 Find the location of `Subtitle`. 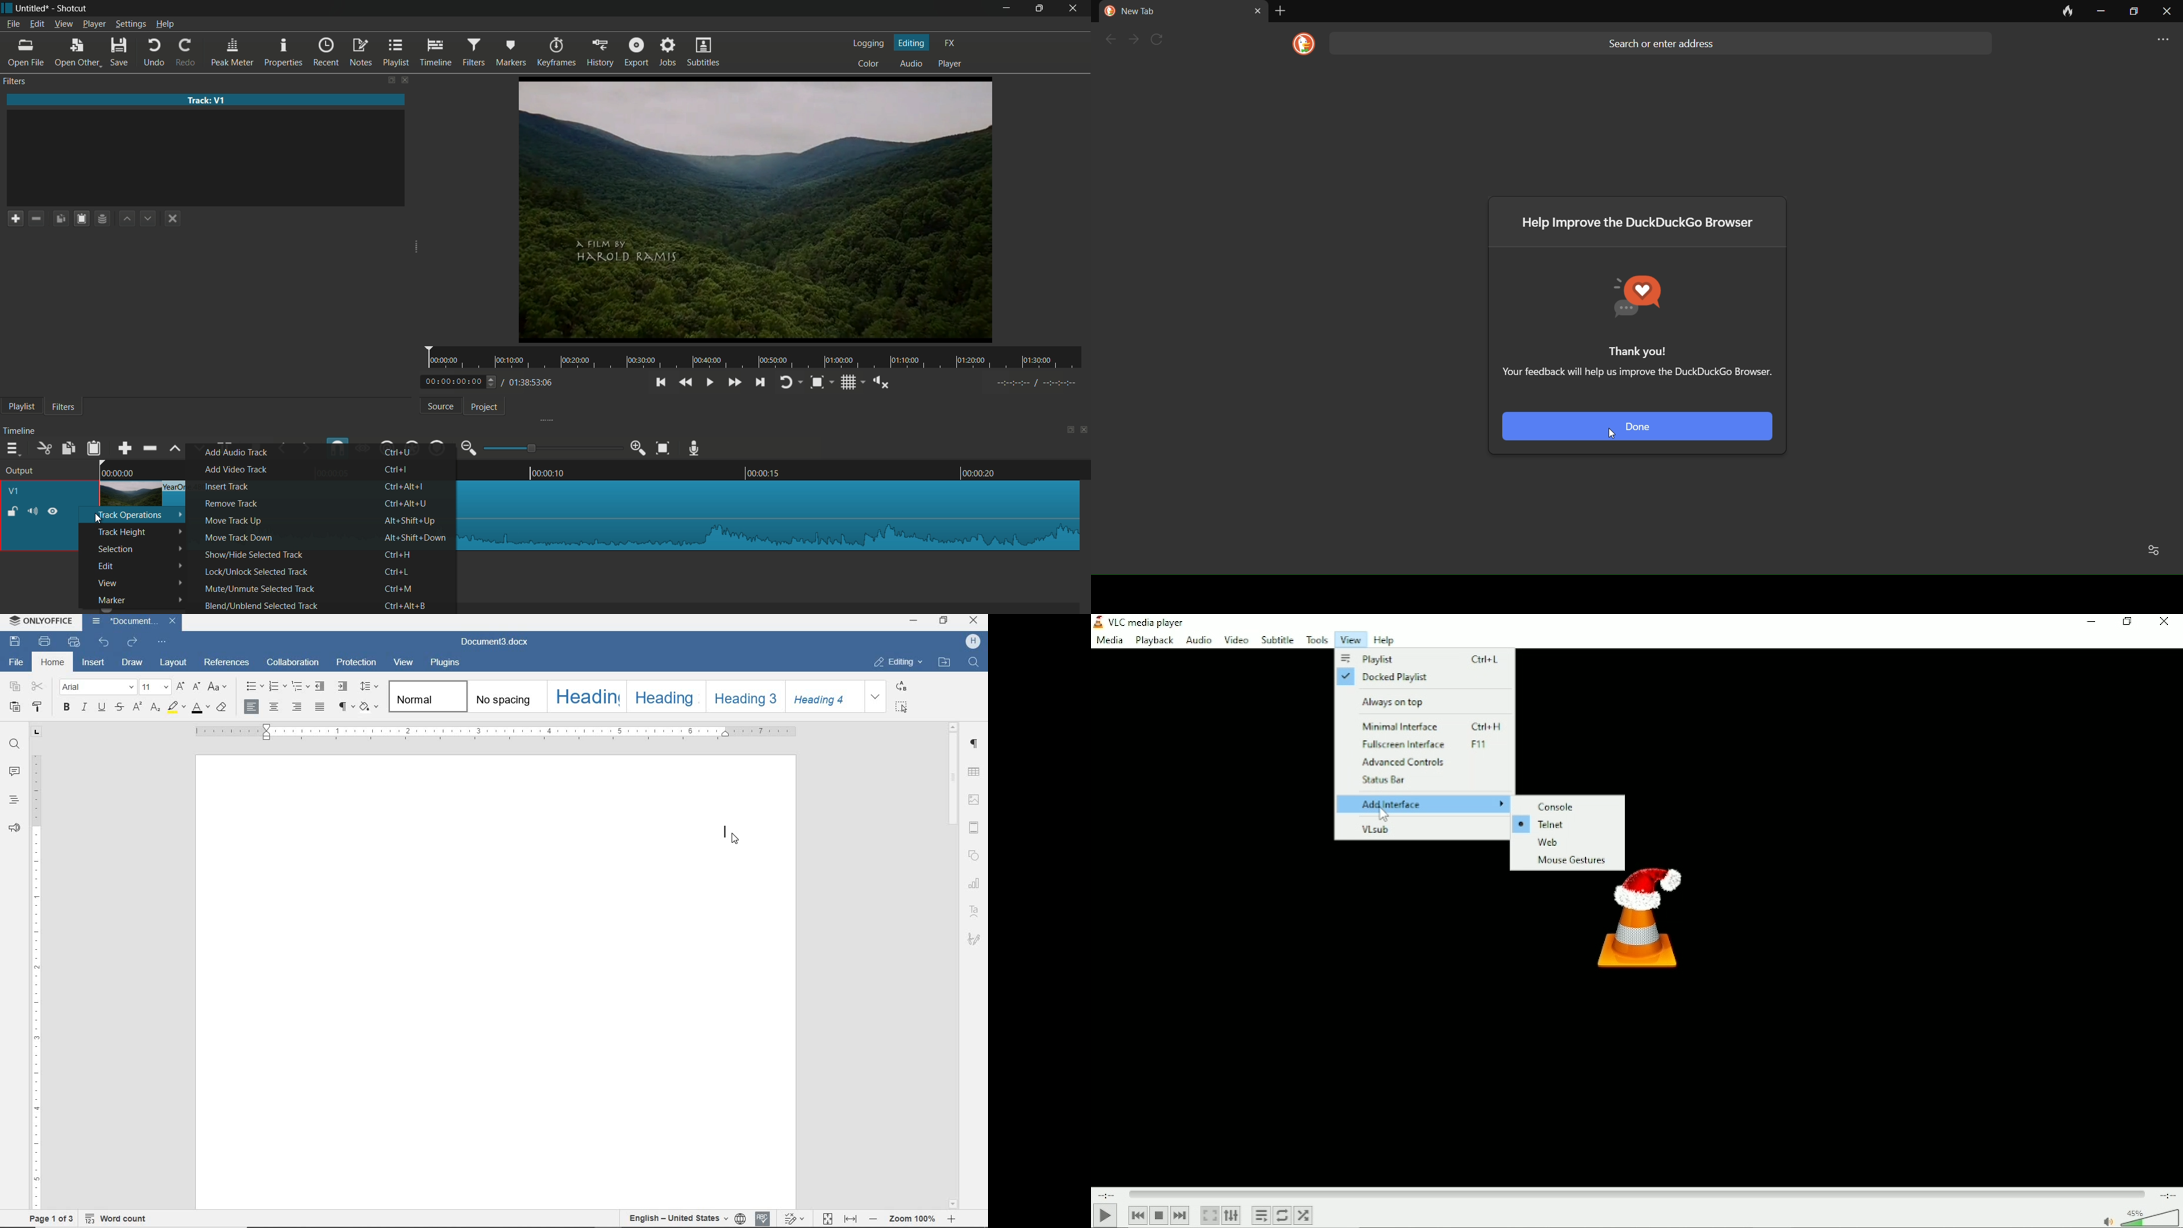

Subtitle is located at coordinates (1279, 640).